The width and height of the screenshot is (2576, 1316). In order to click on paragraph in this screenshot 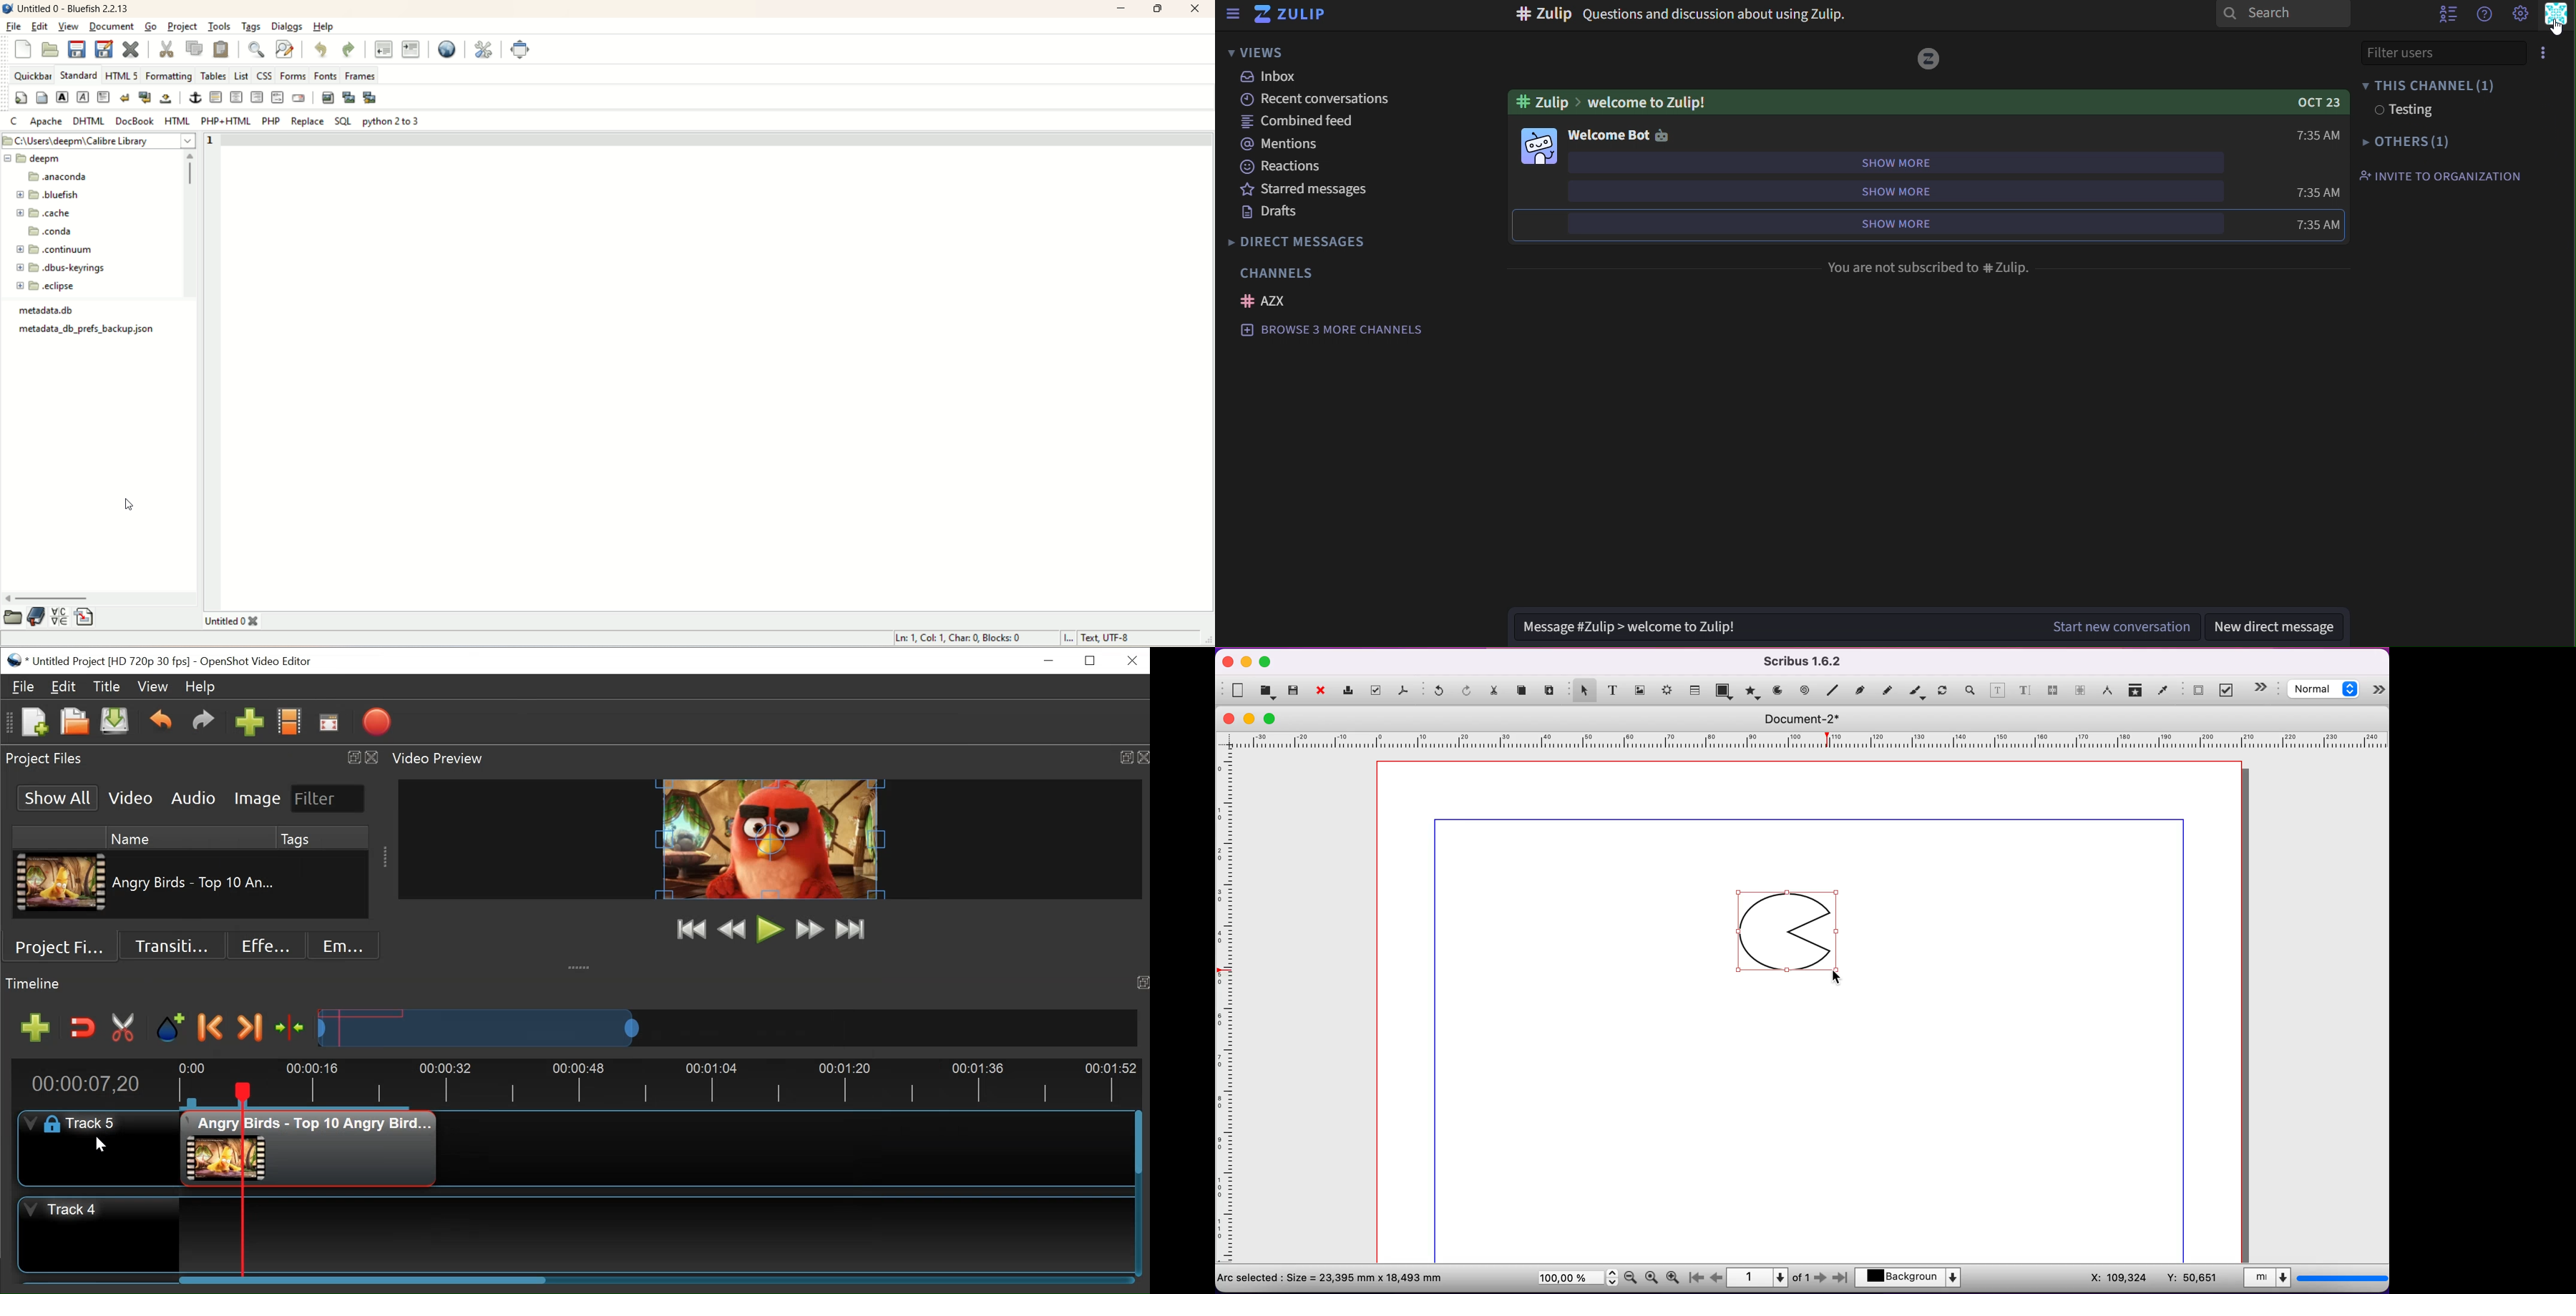, I will do `click(104, 96)`.